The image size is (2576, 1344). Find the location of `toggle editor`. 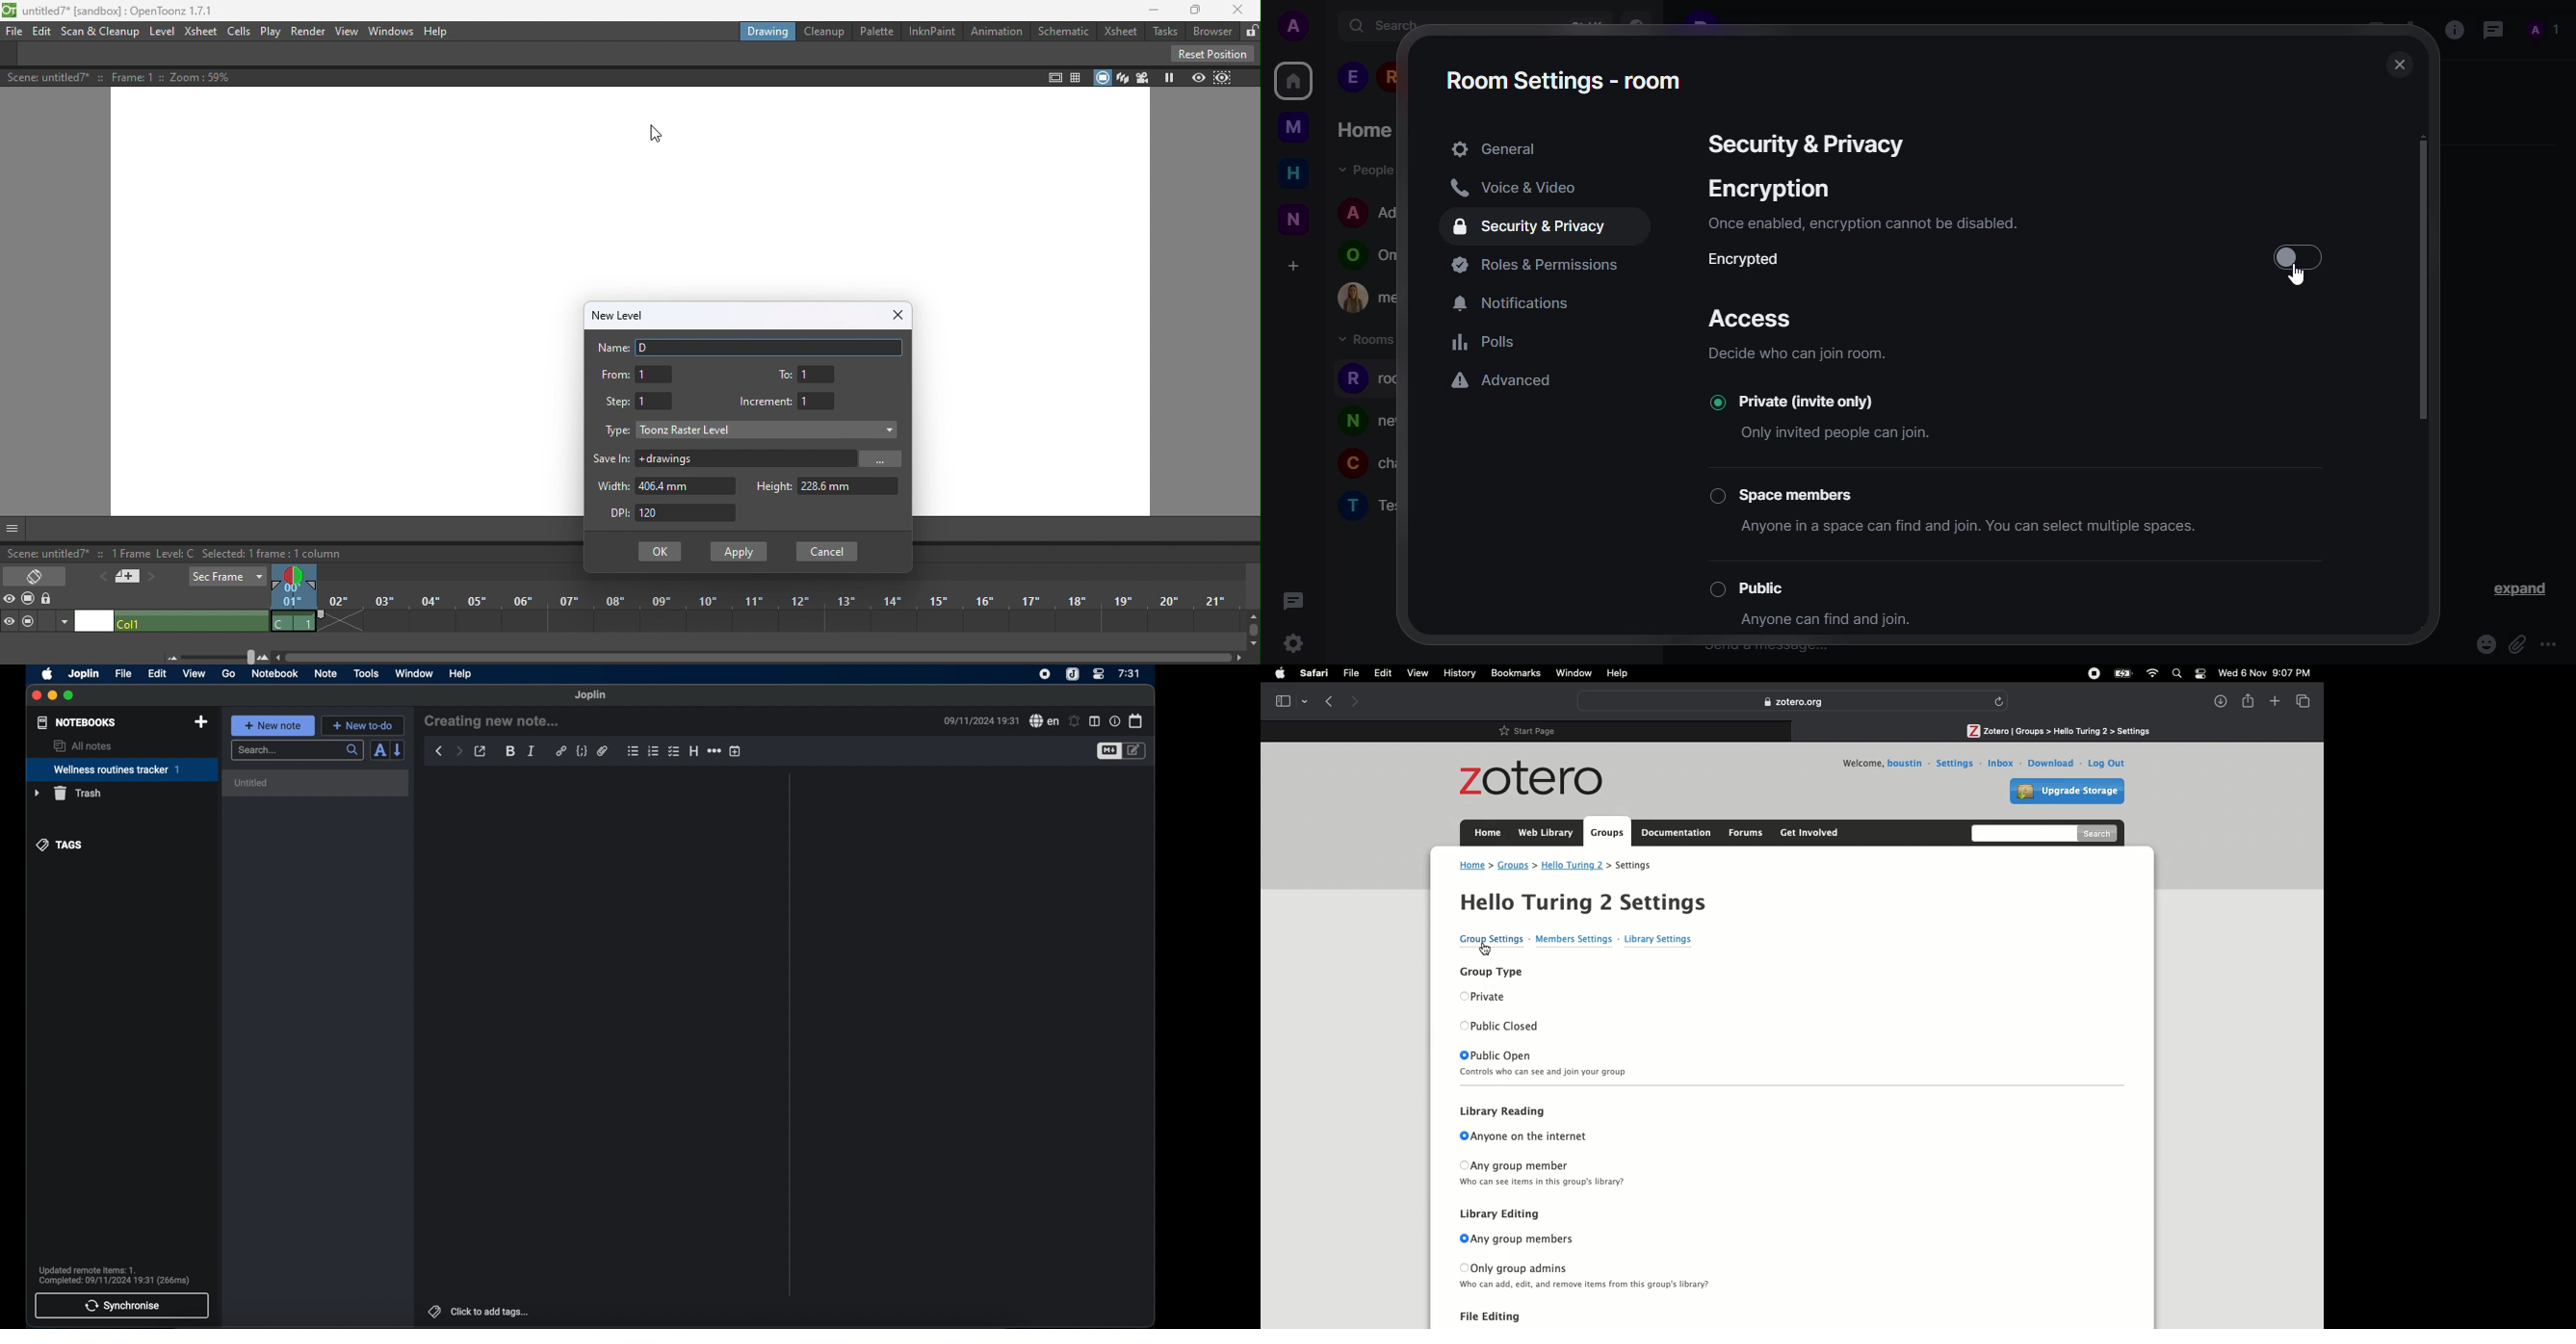

toggle editor is located at coordinates (1137, 751).